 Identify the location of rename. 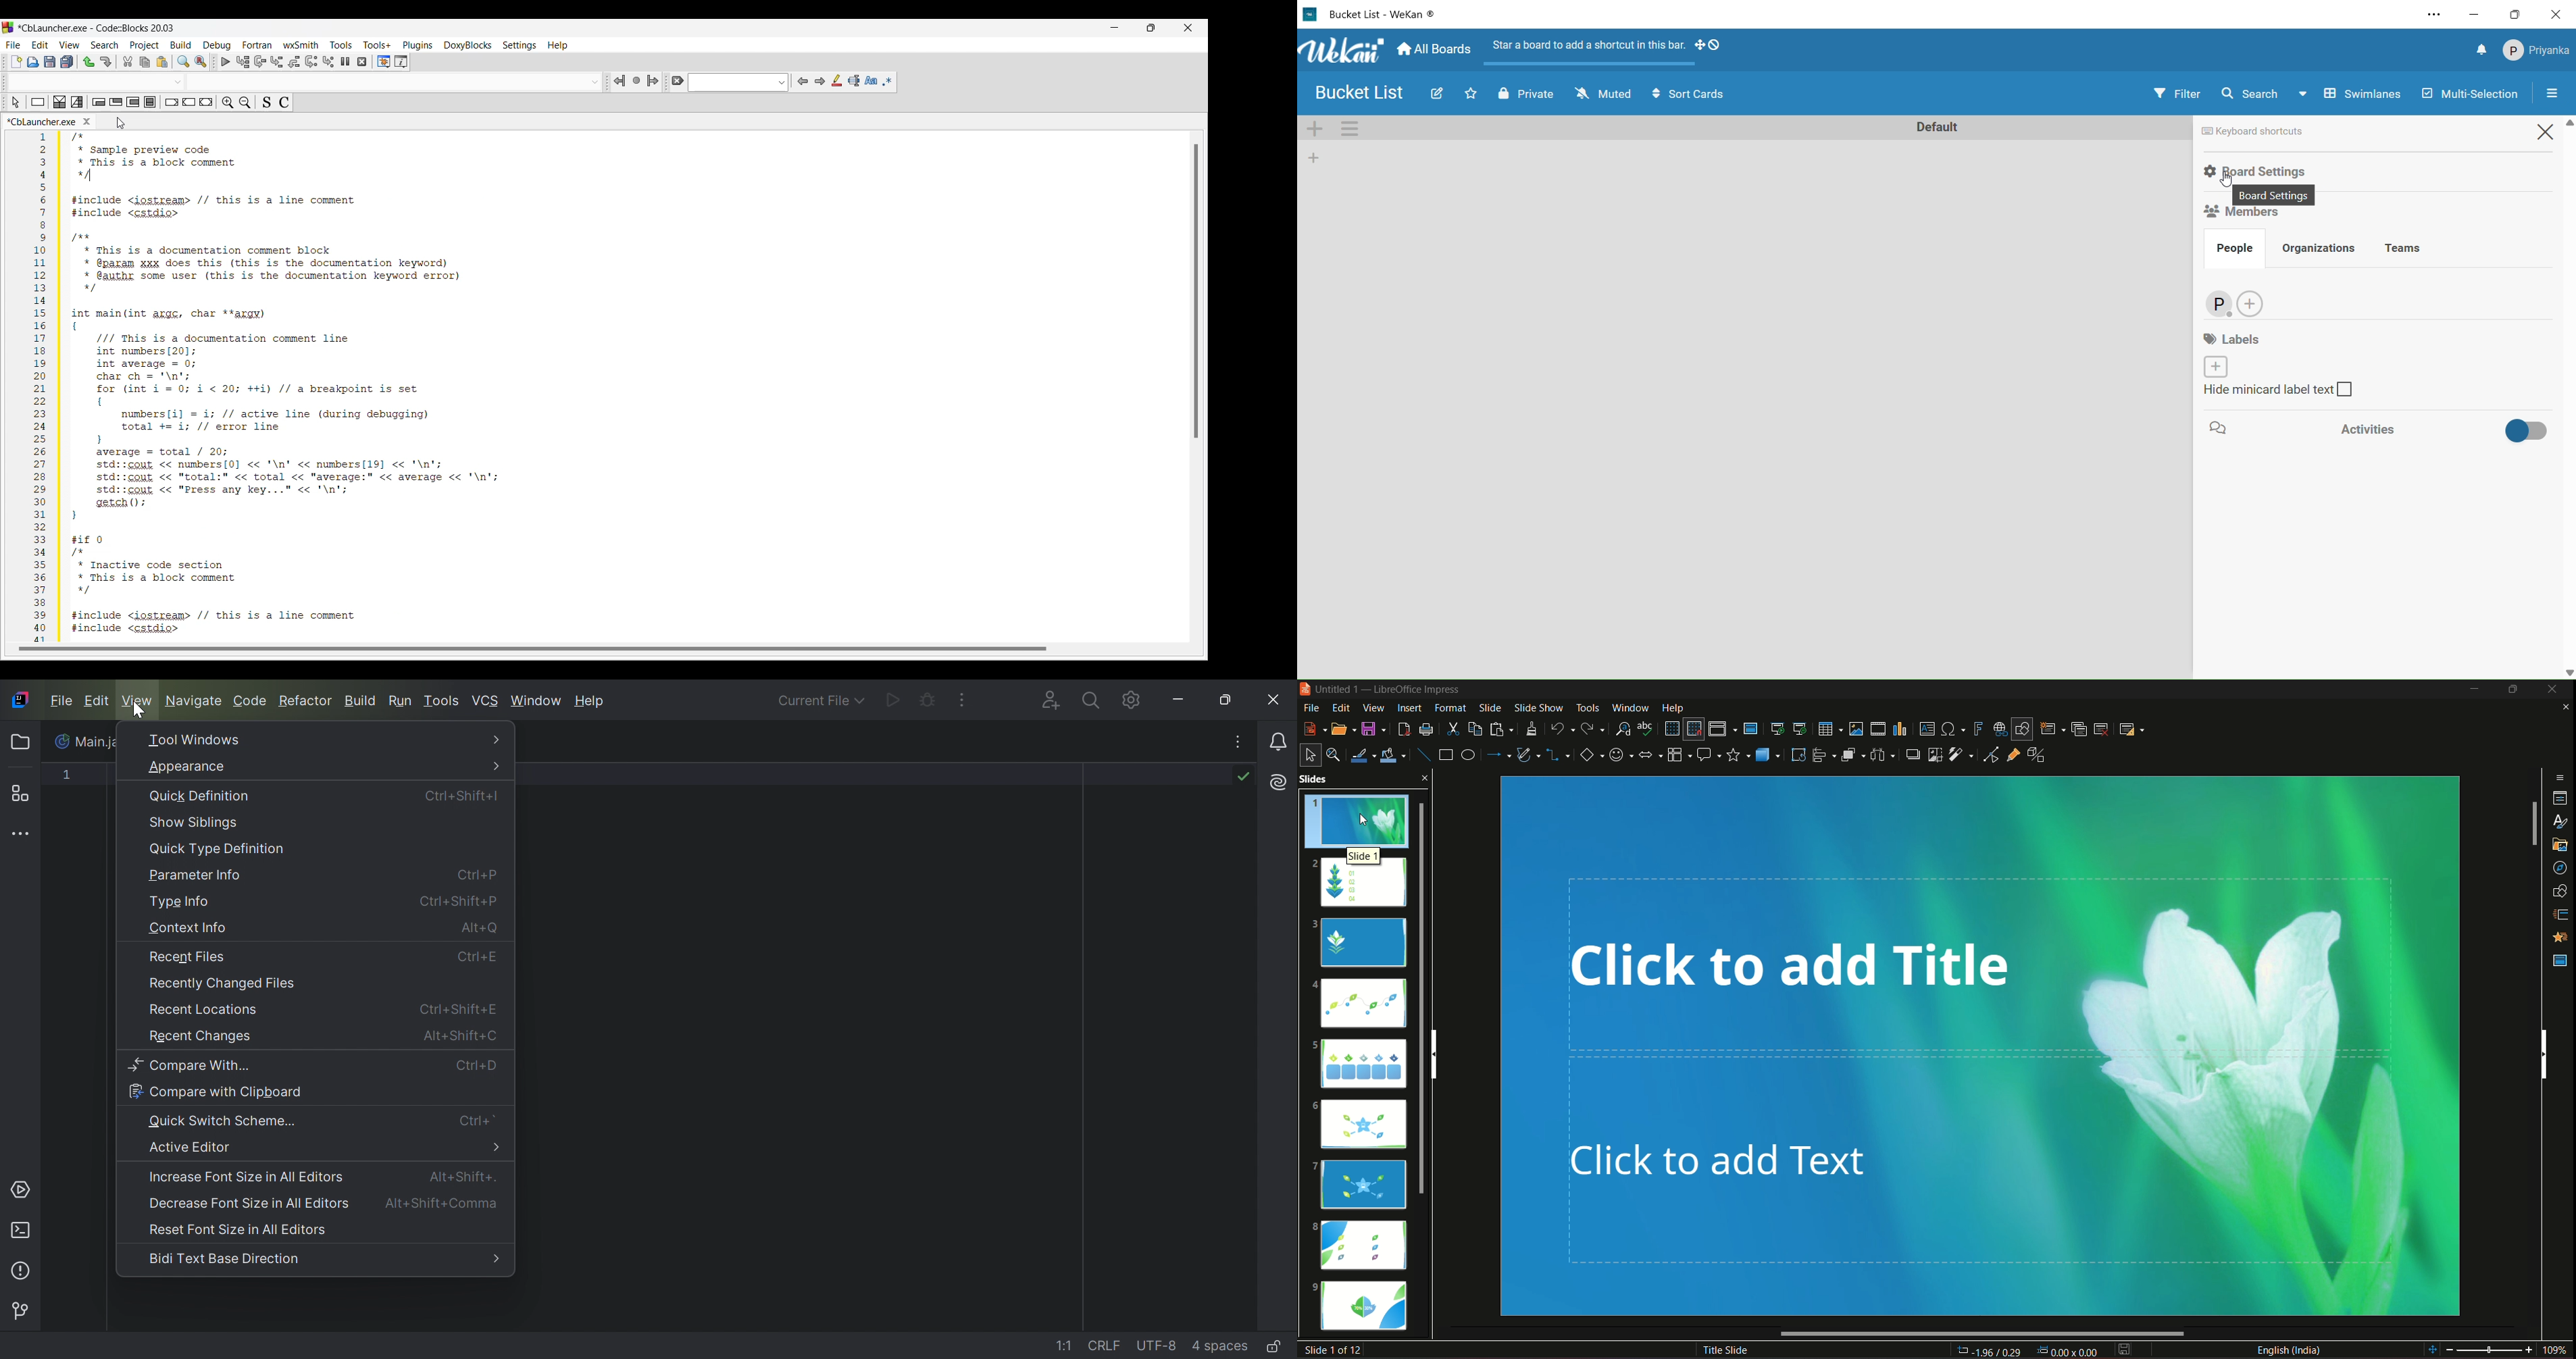
(1941, 127).